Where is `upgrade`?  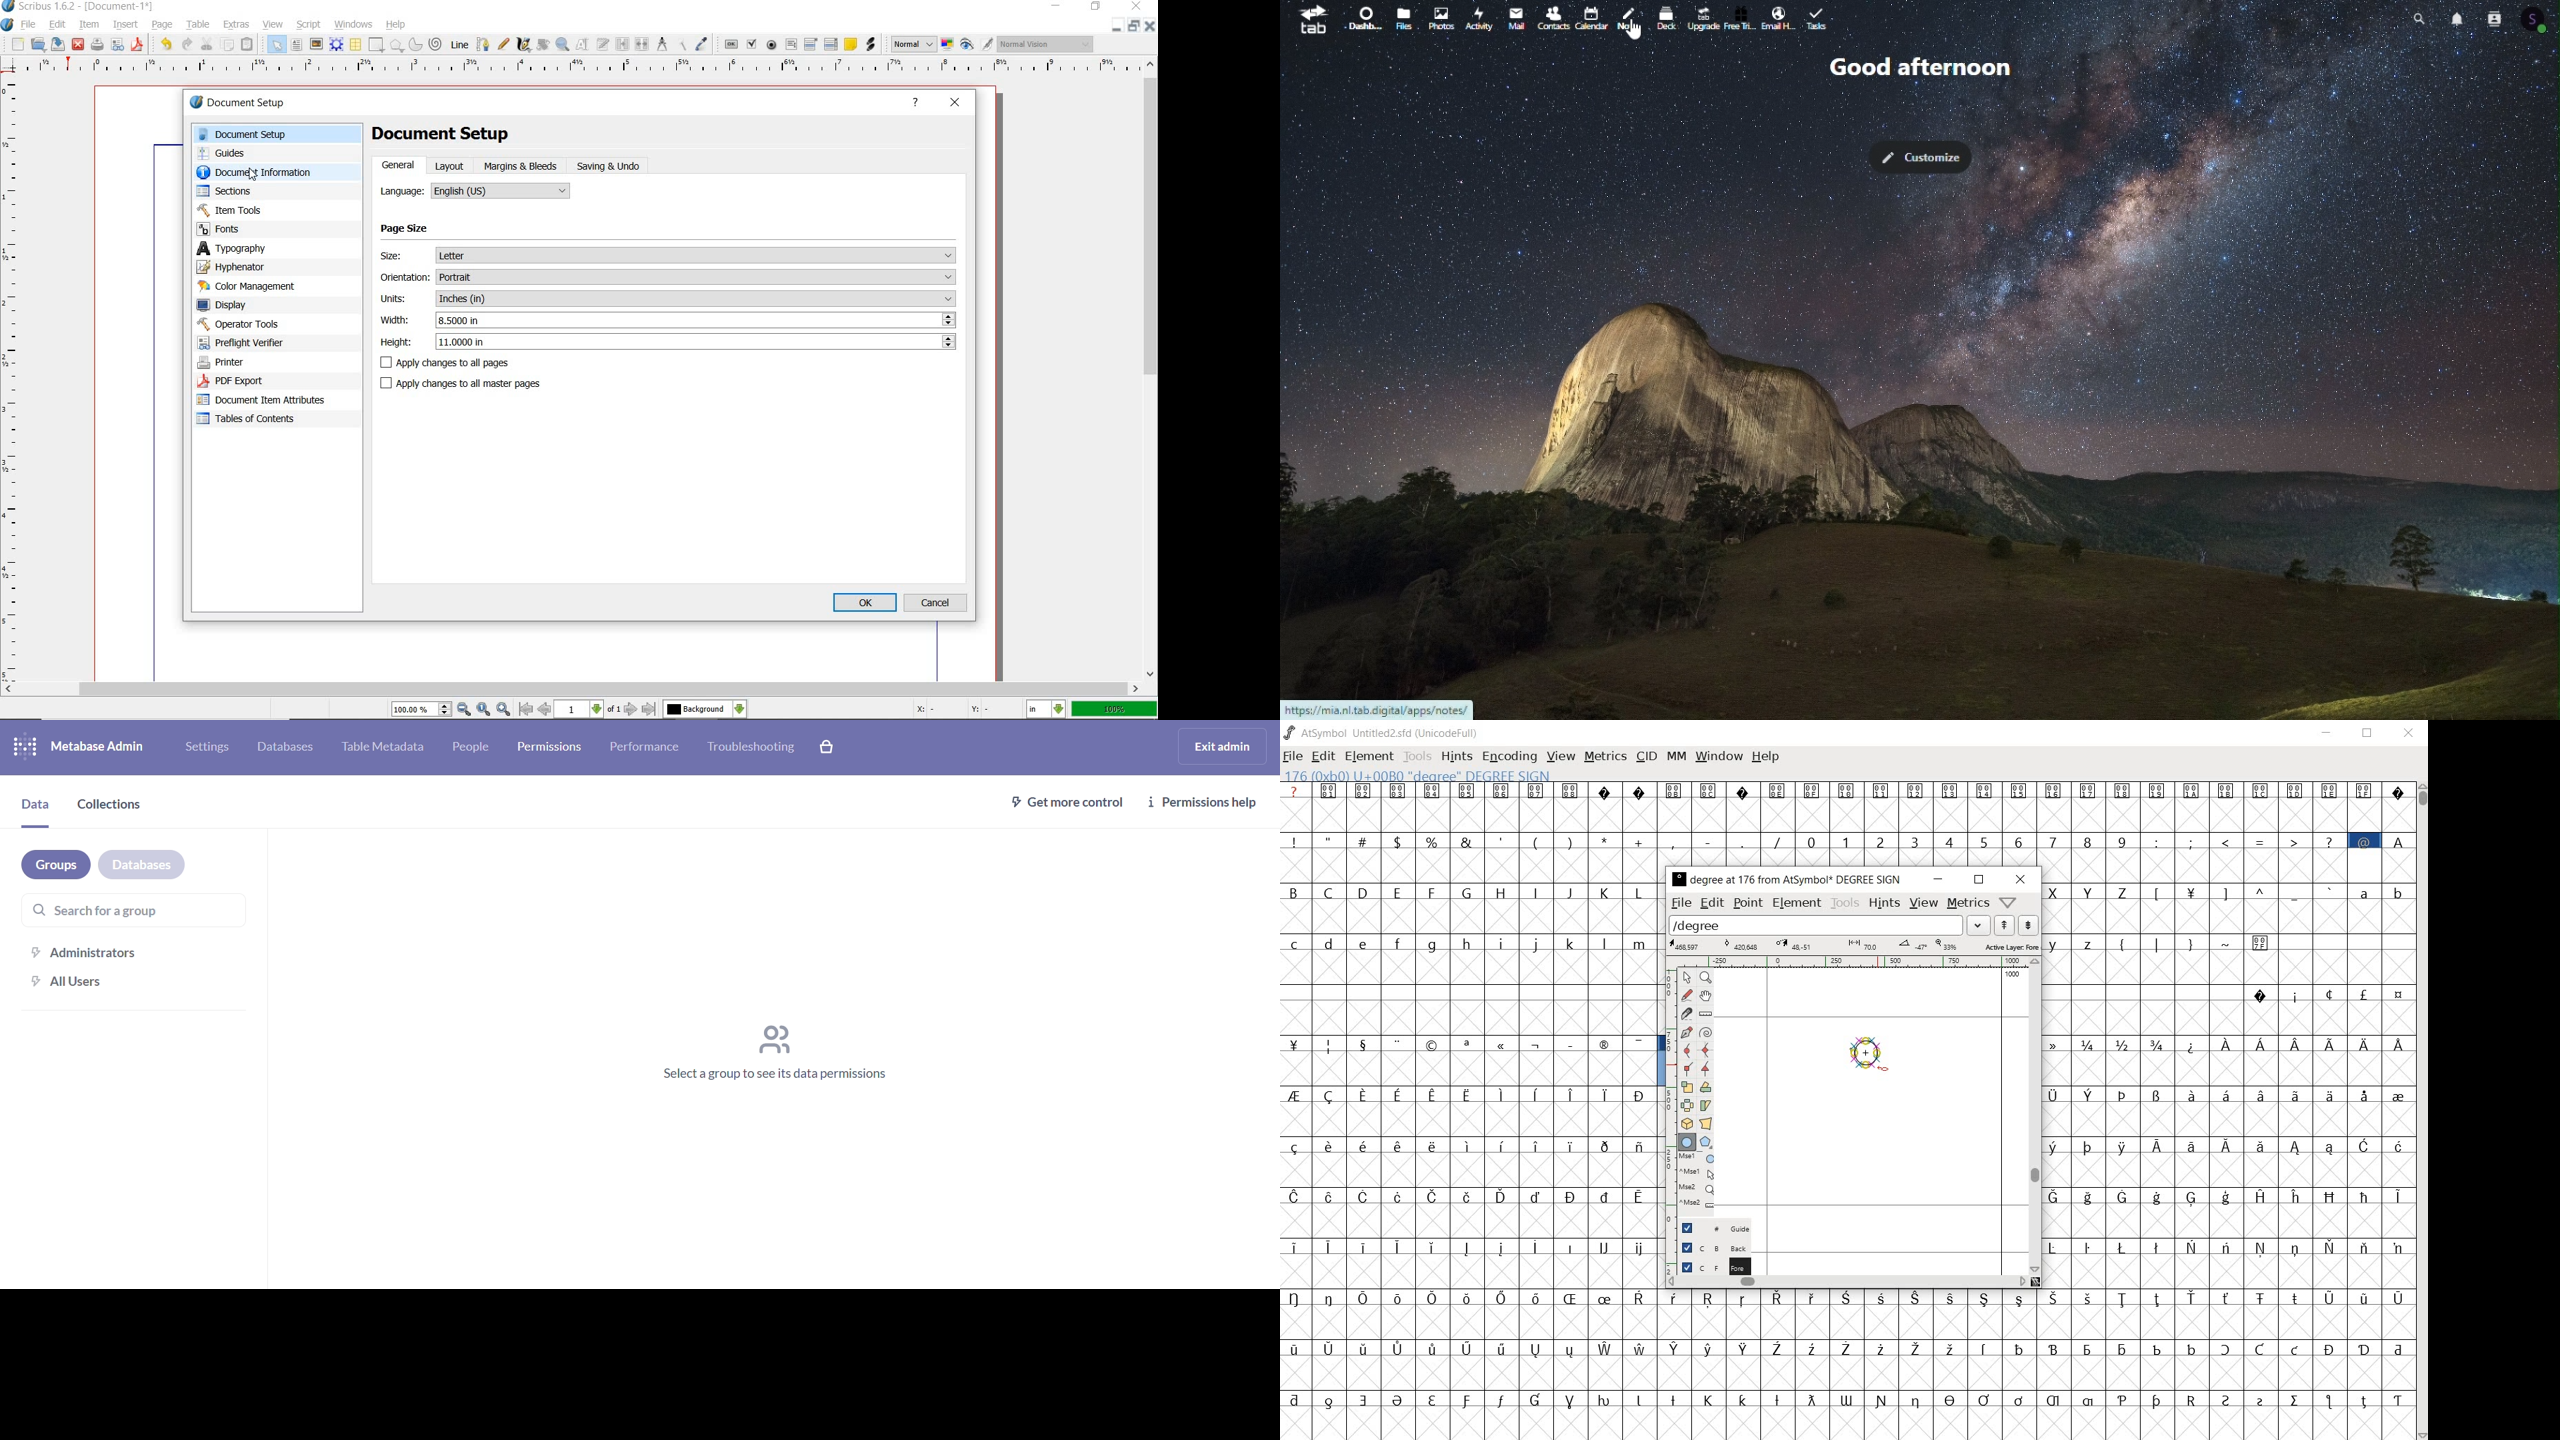 upgrade is located at coordinates (1704, 17).